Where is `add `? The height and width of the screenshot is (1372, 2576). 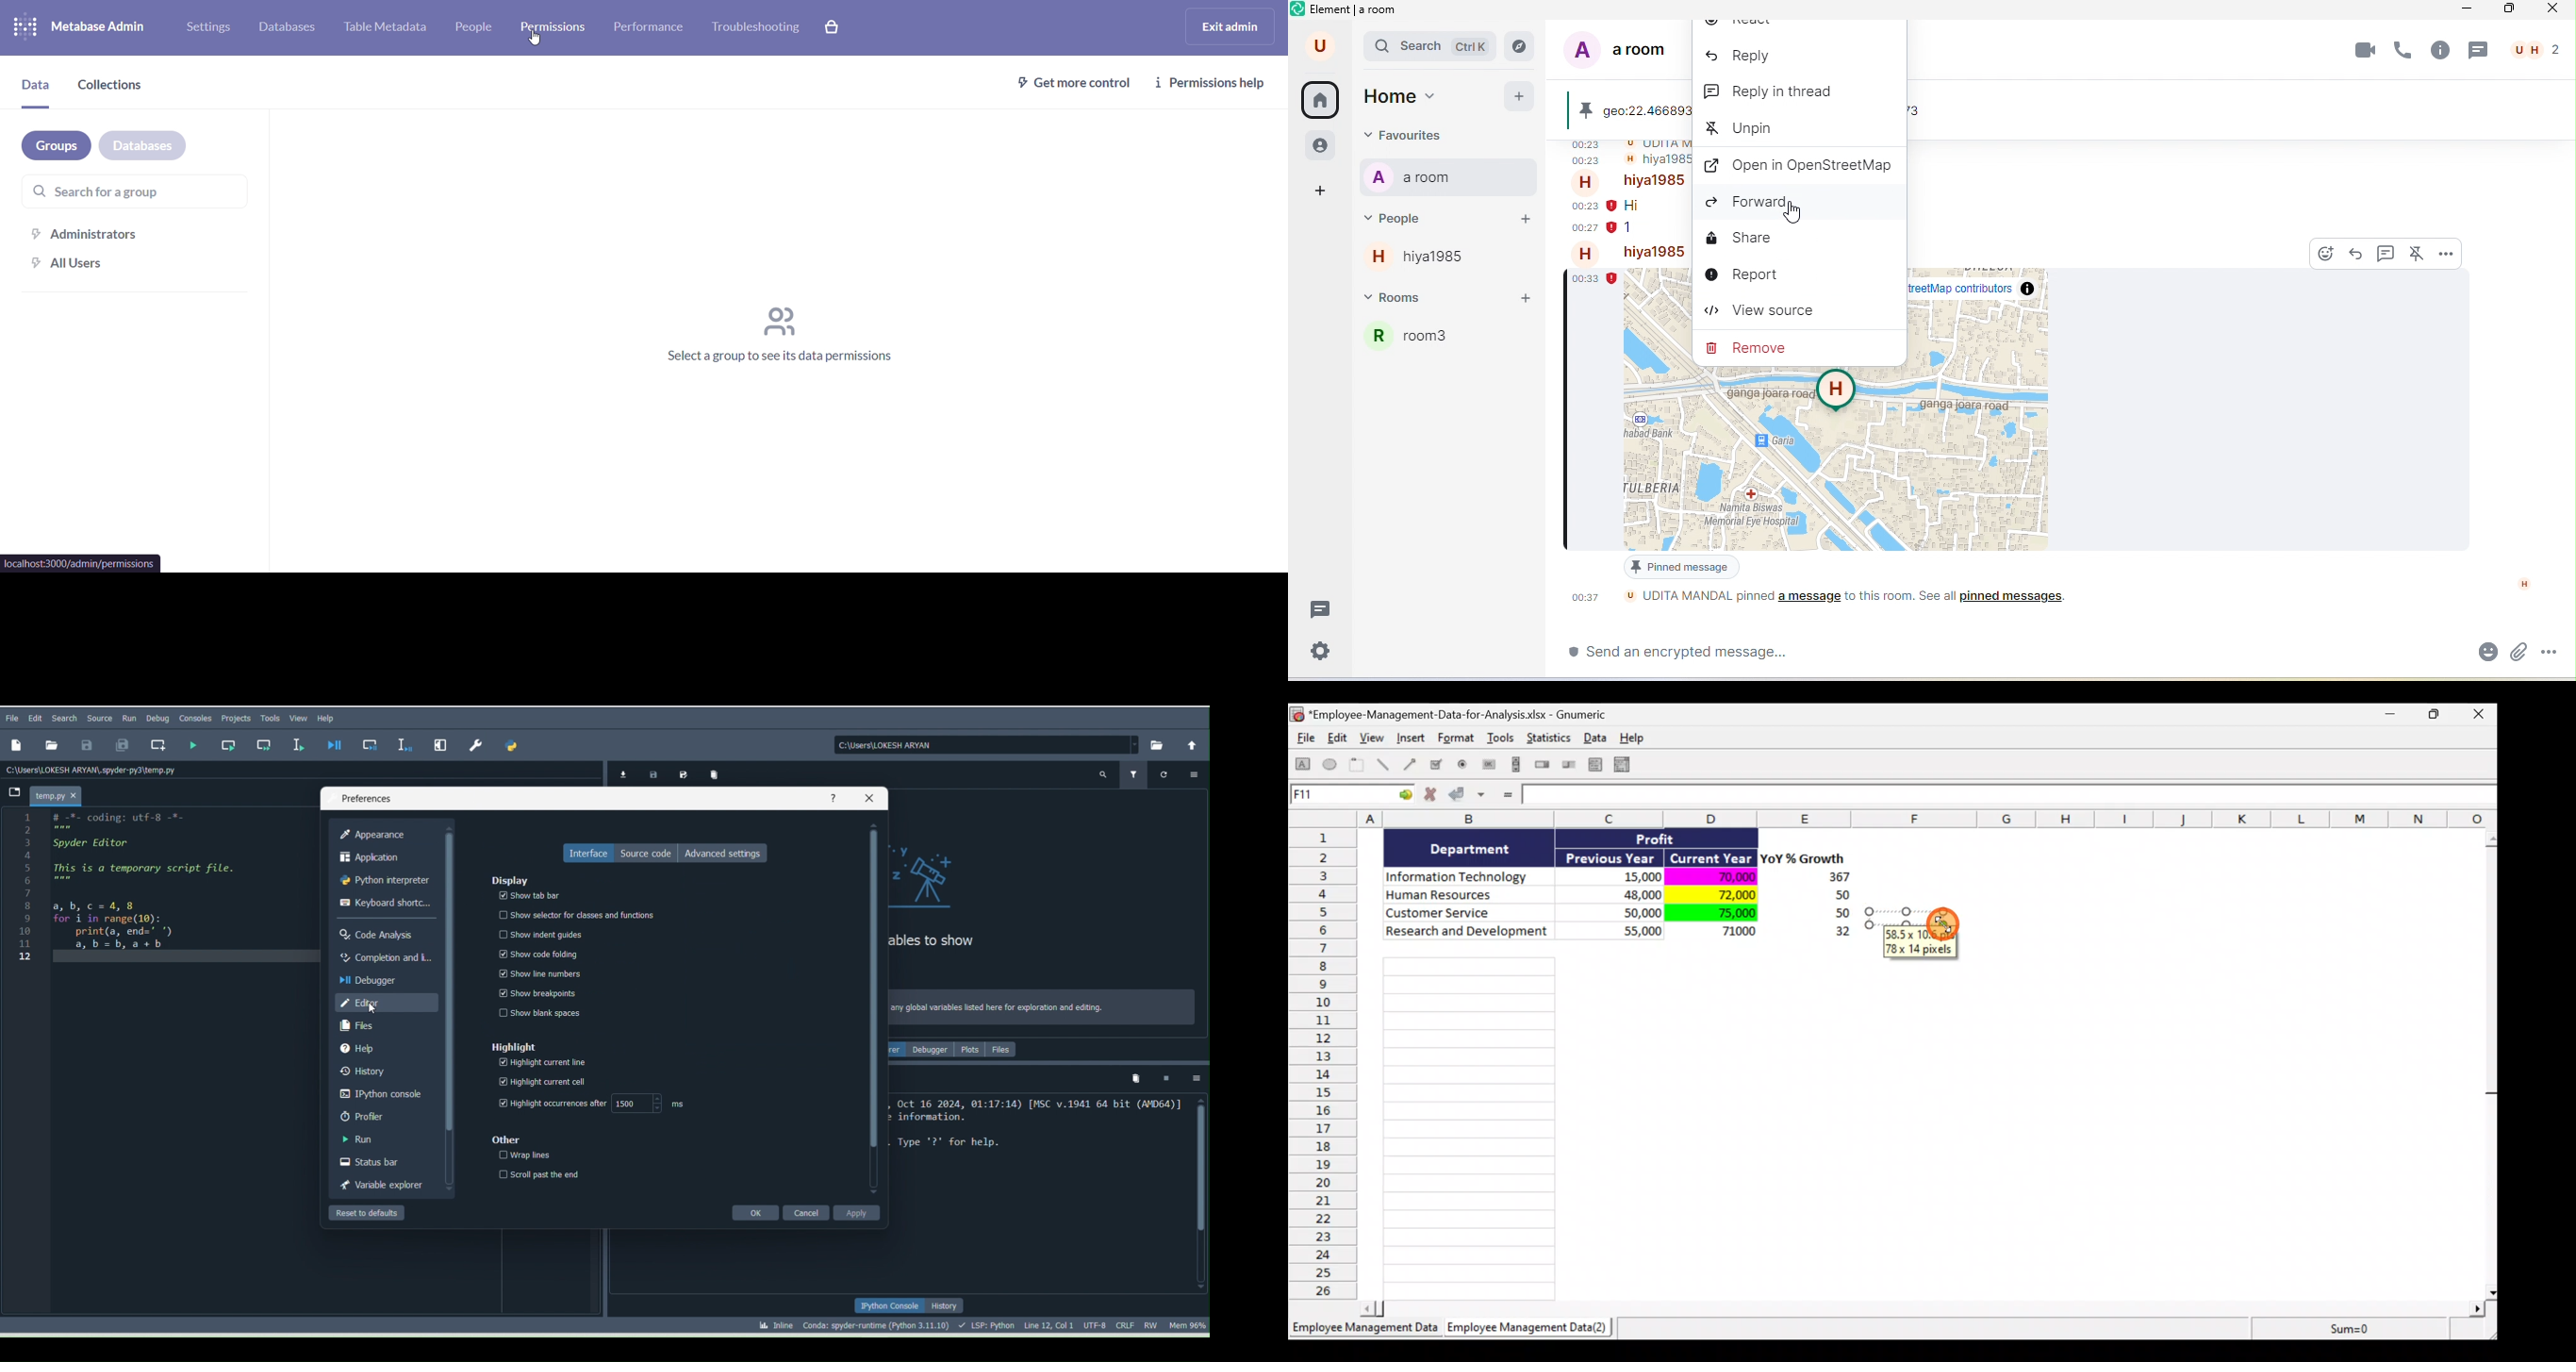 add  is located at coordinates (1520, 98).